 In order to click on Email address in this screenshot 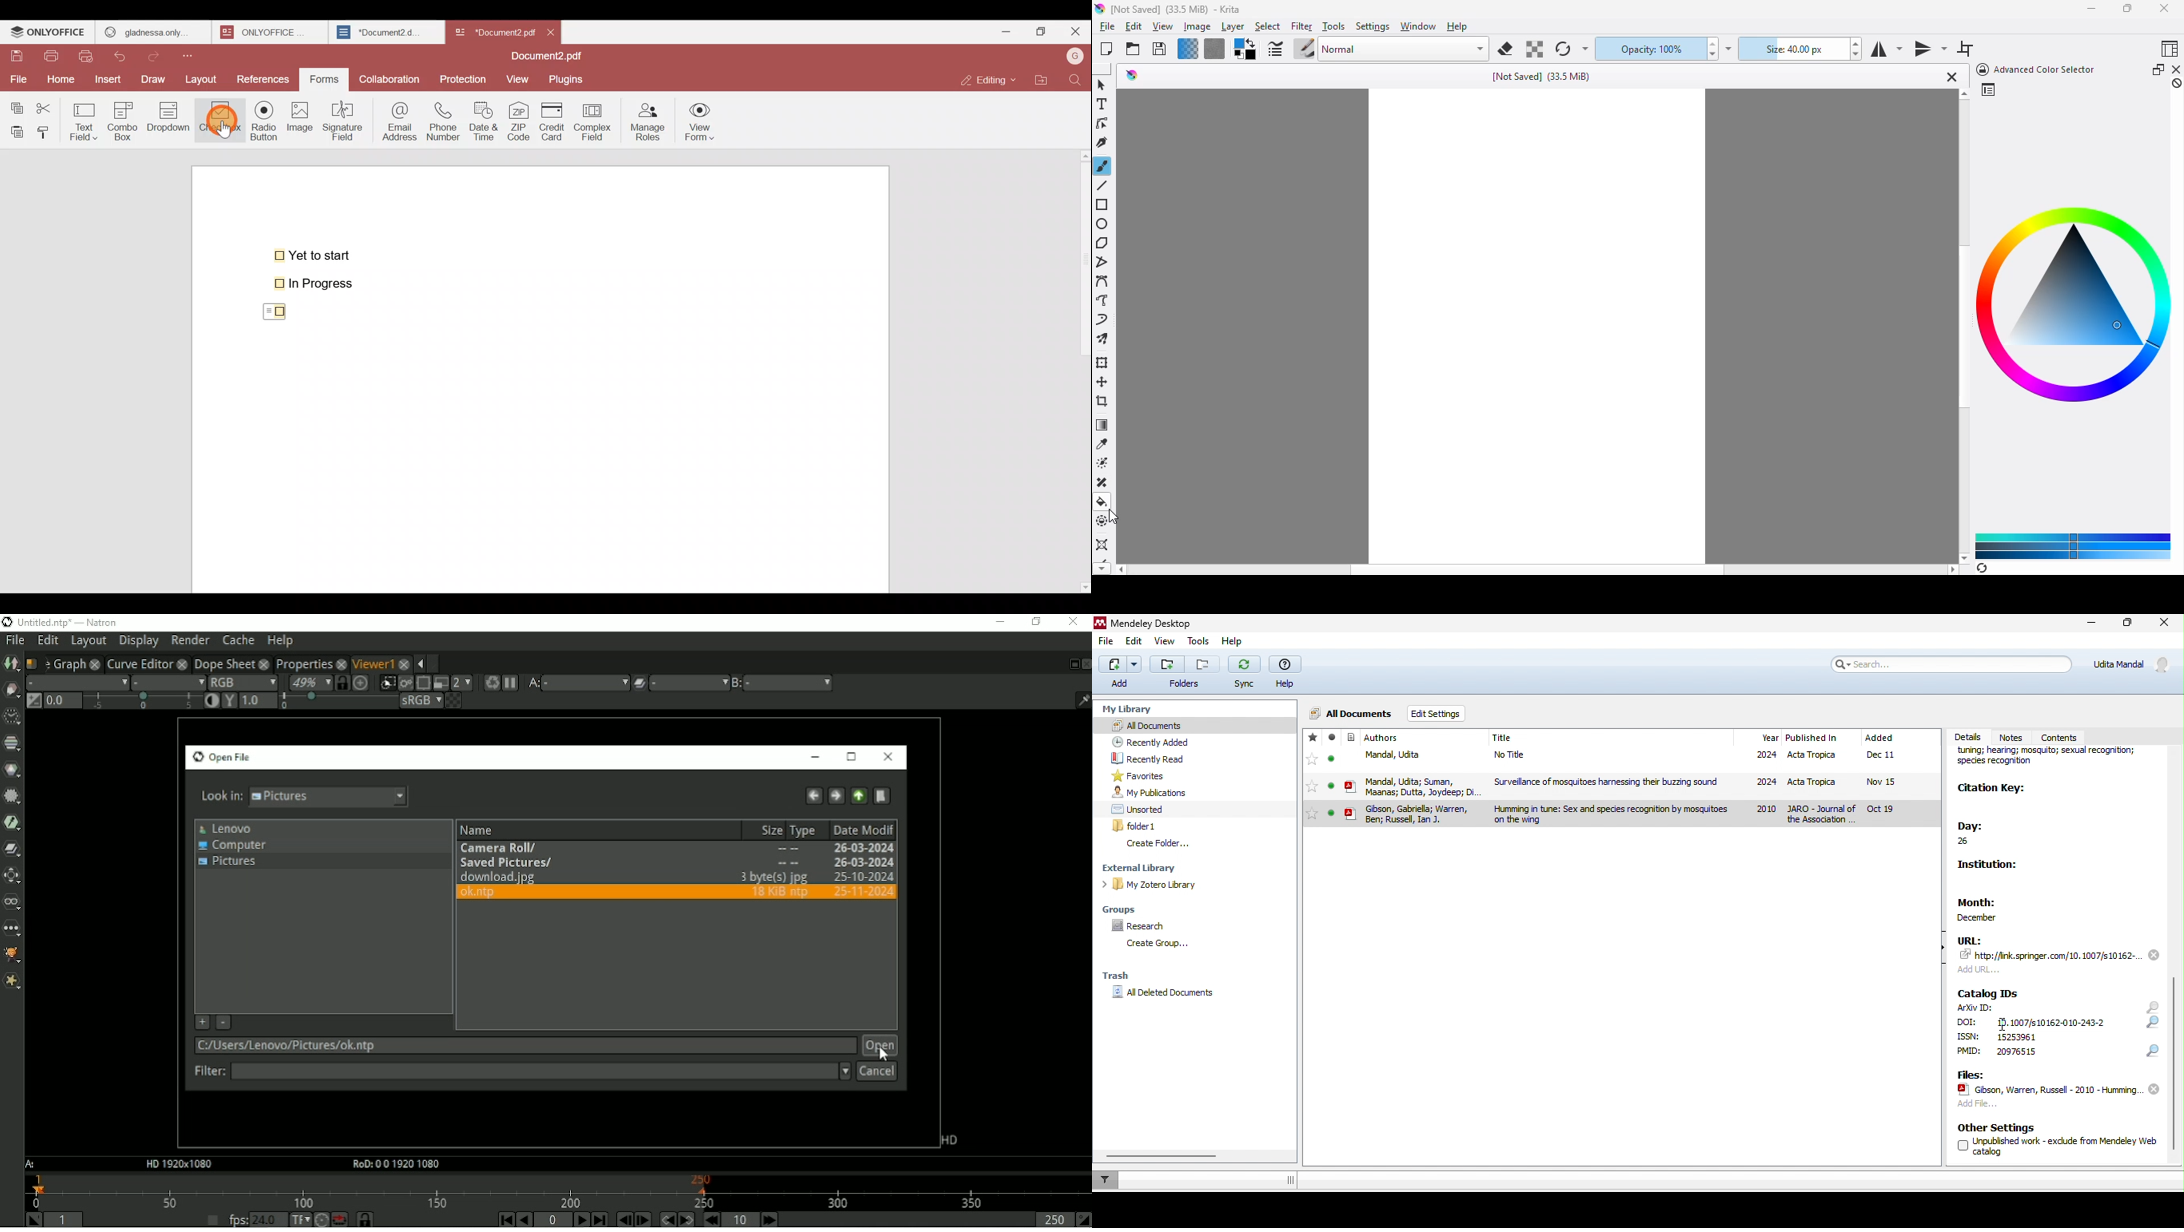, I will do `click(397, 120)`.